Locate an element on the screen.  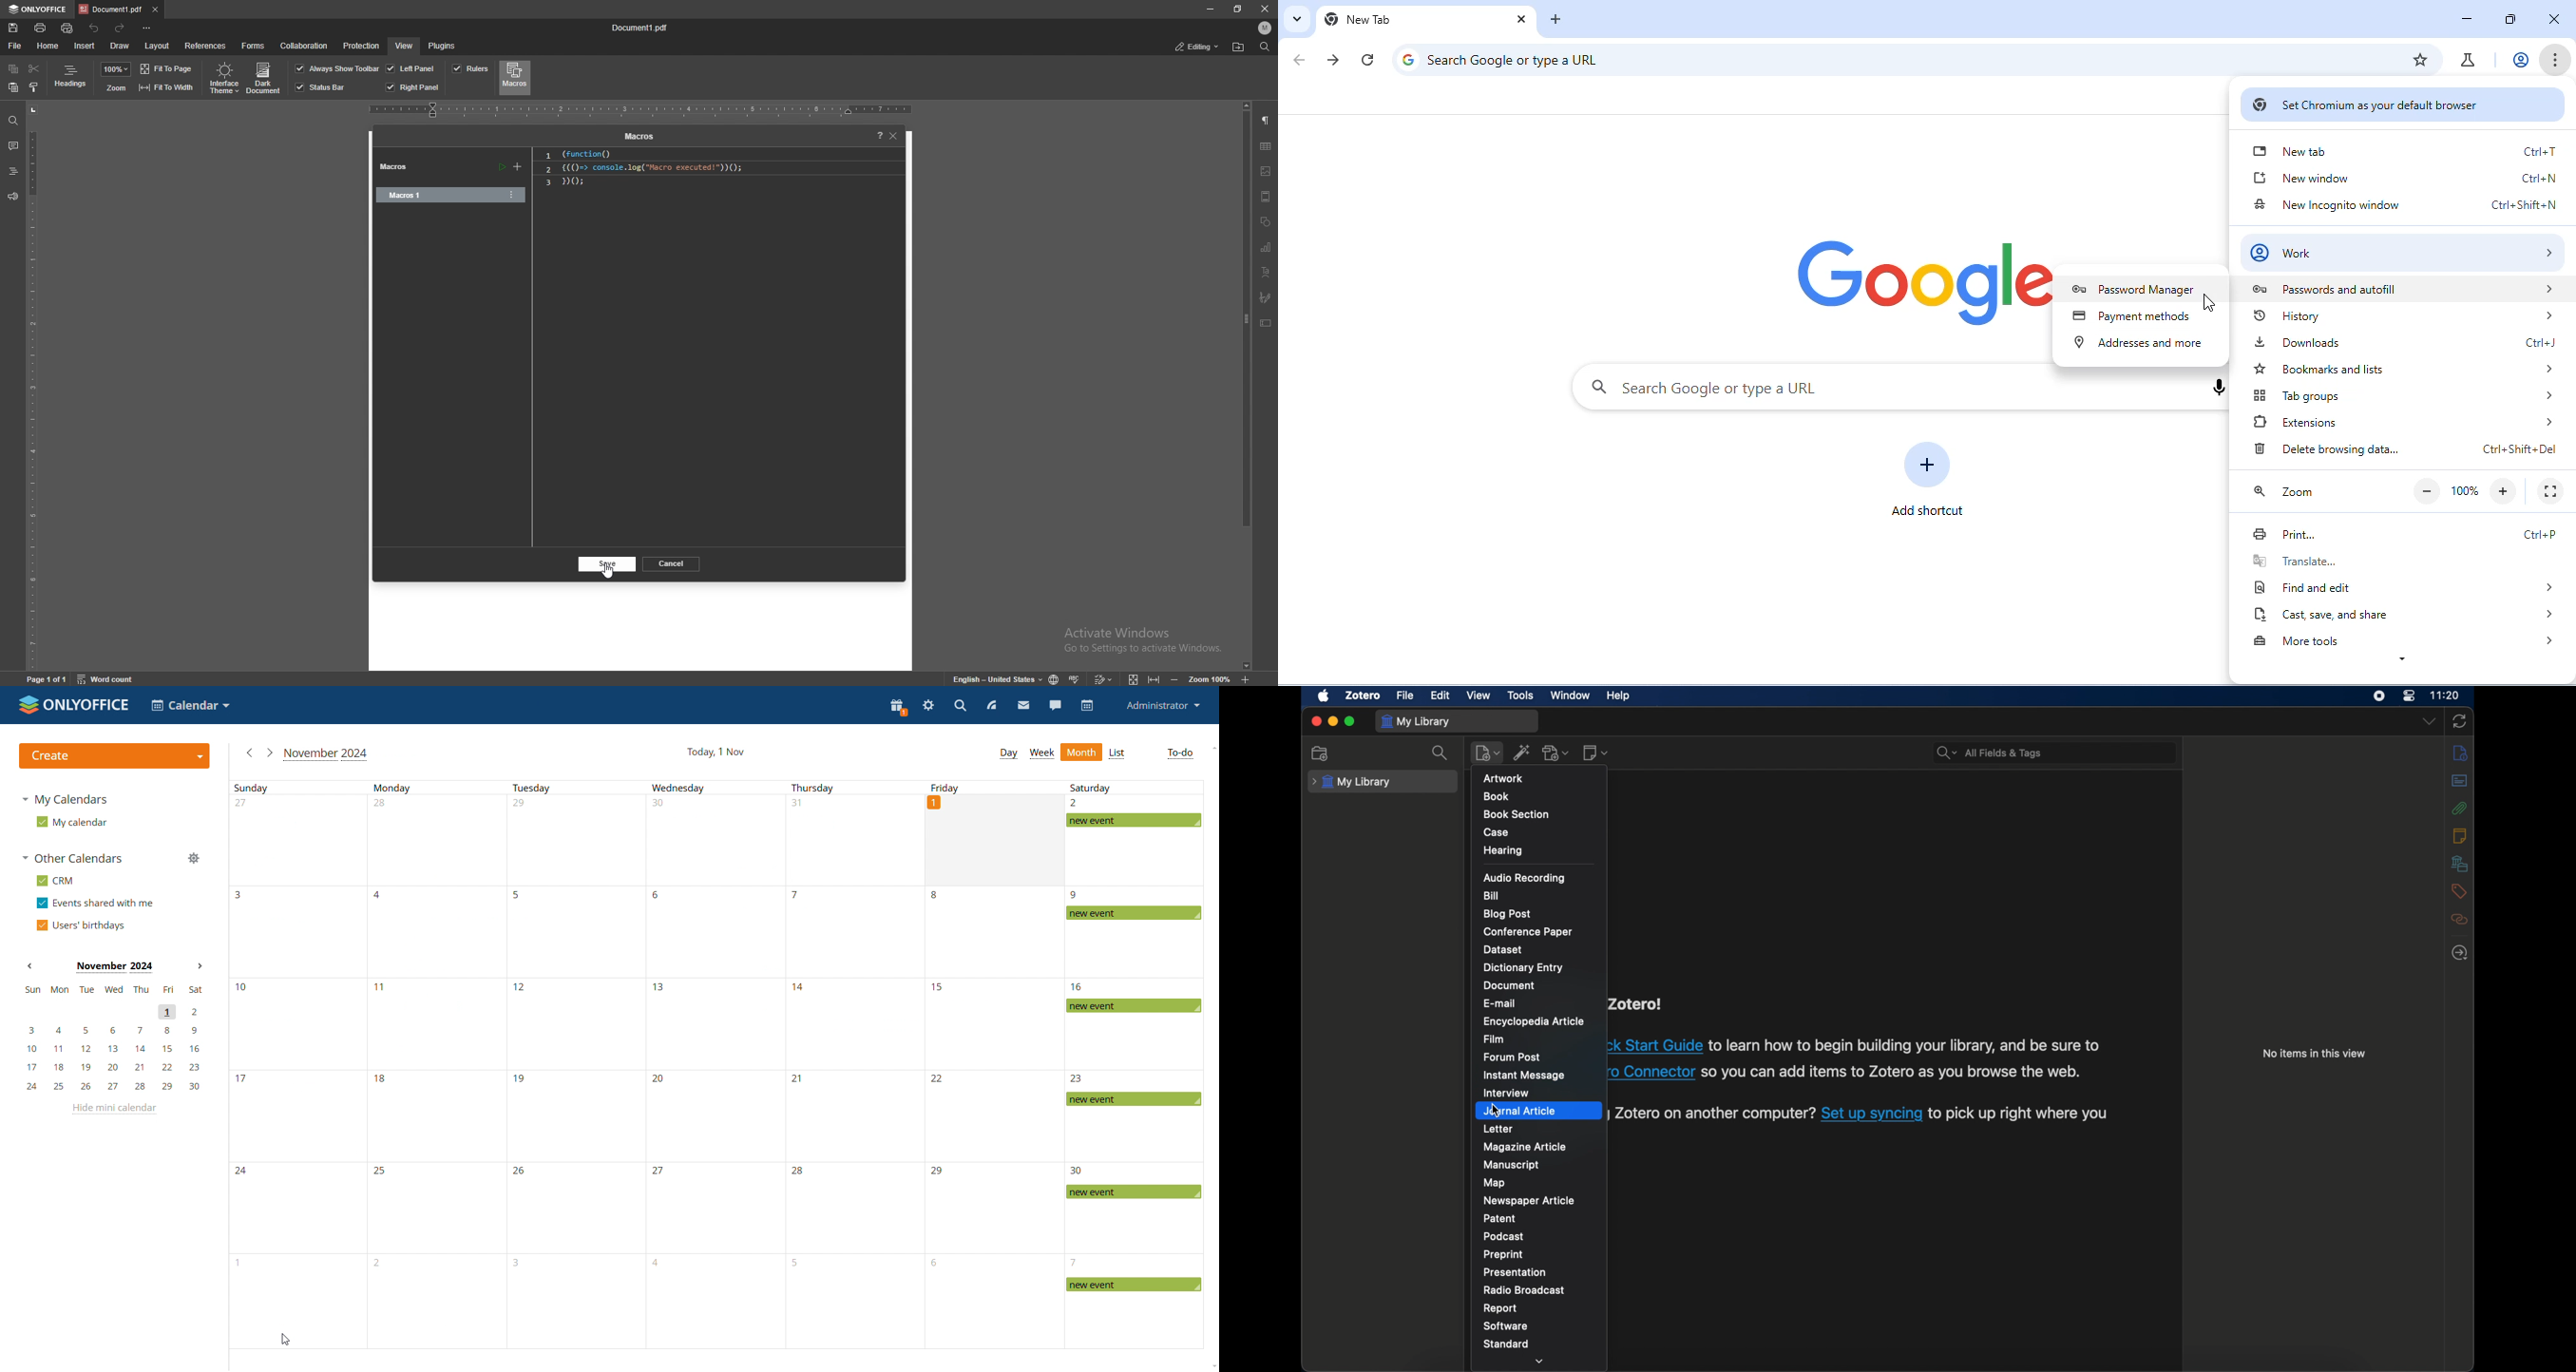
always show toolbar is located at coordinates (338, 68).